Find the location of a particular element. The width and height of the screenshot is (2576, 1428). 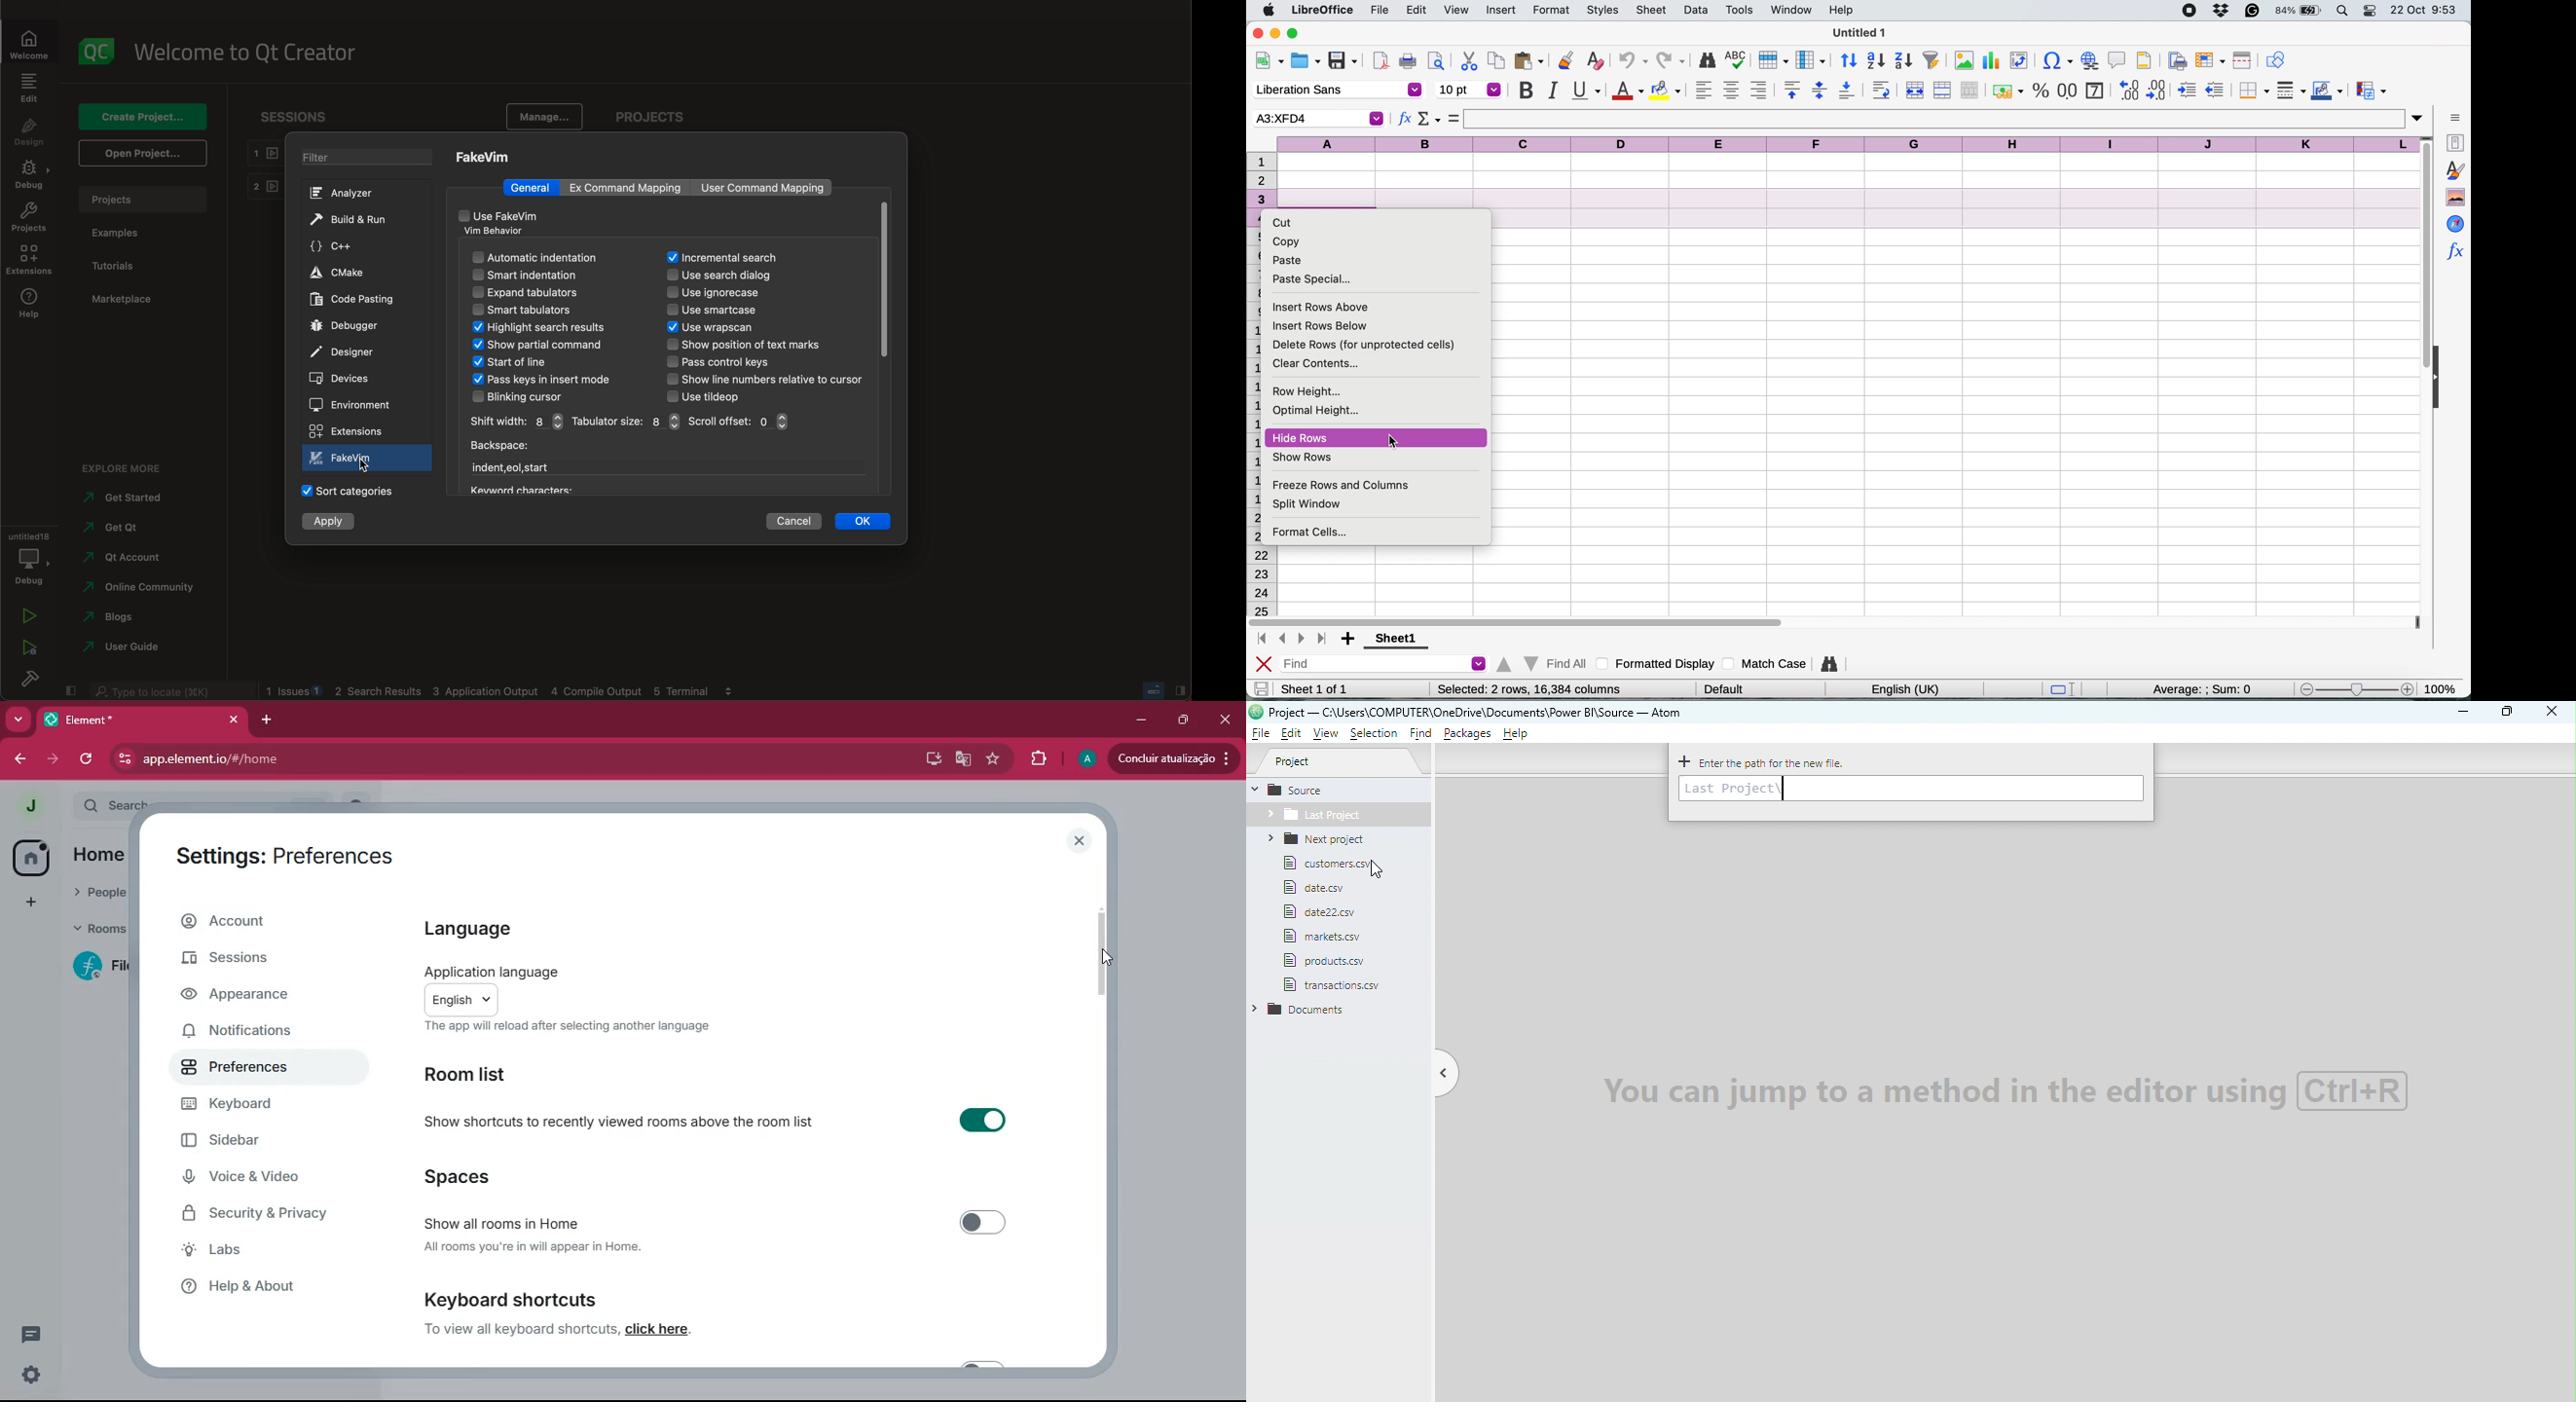

format as date is located at coordinates (2094, 89).